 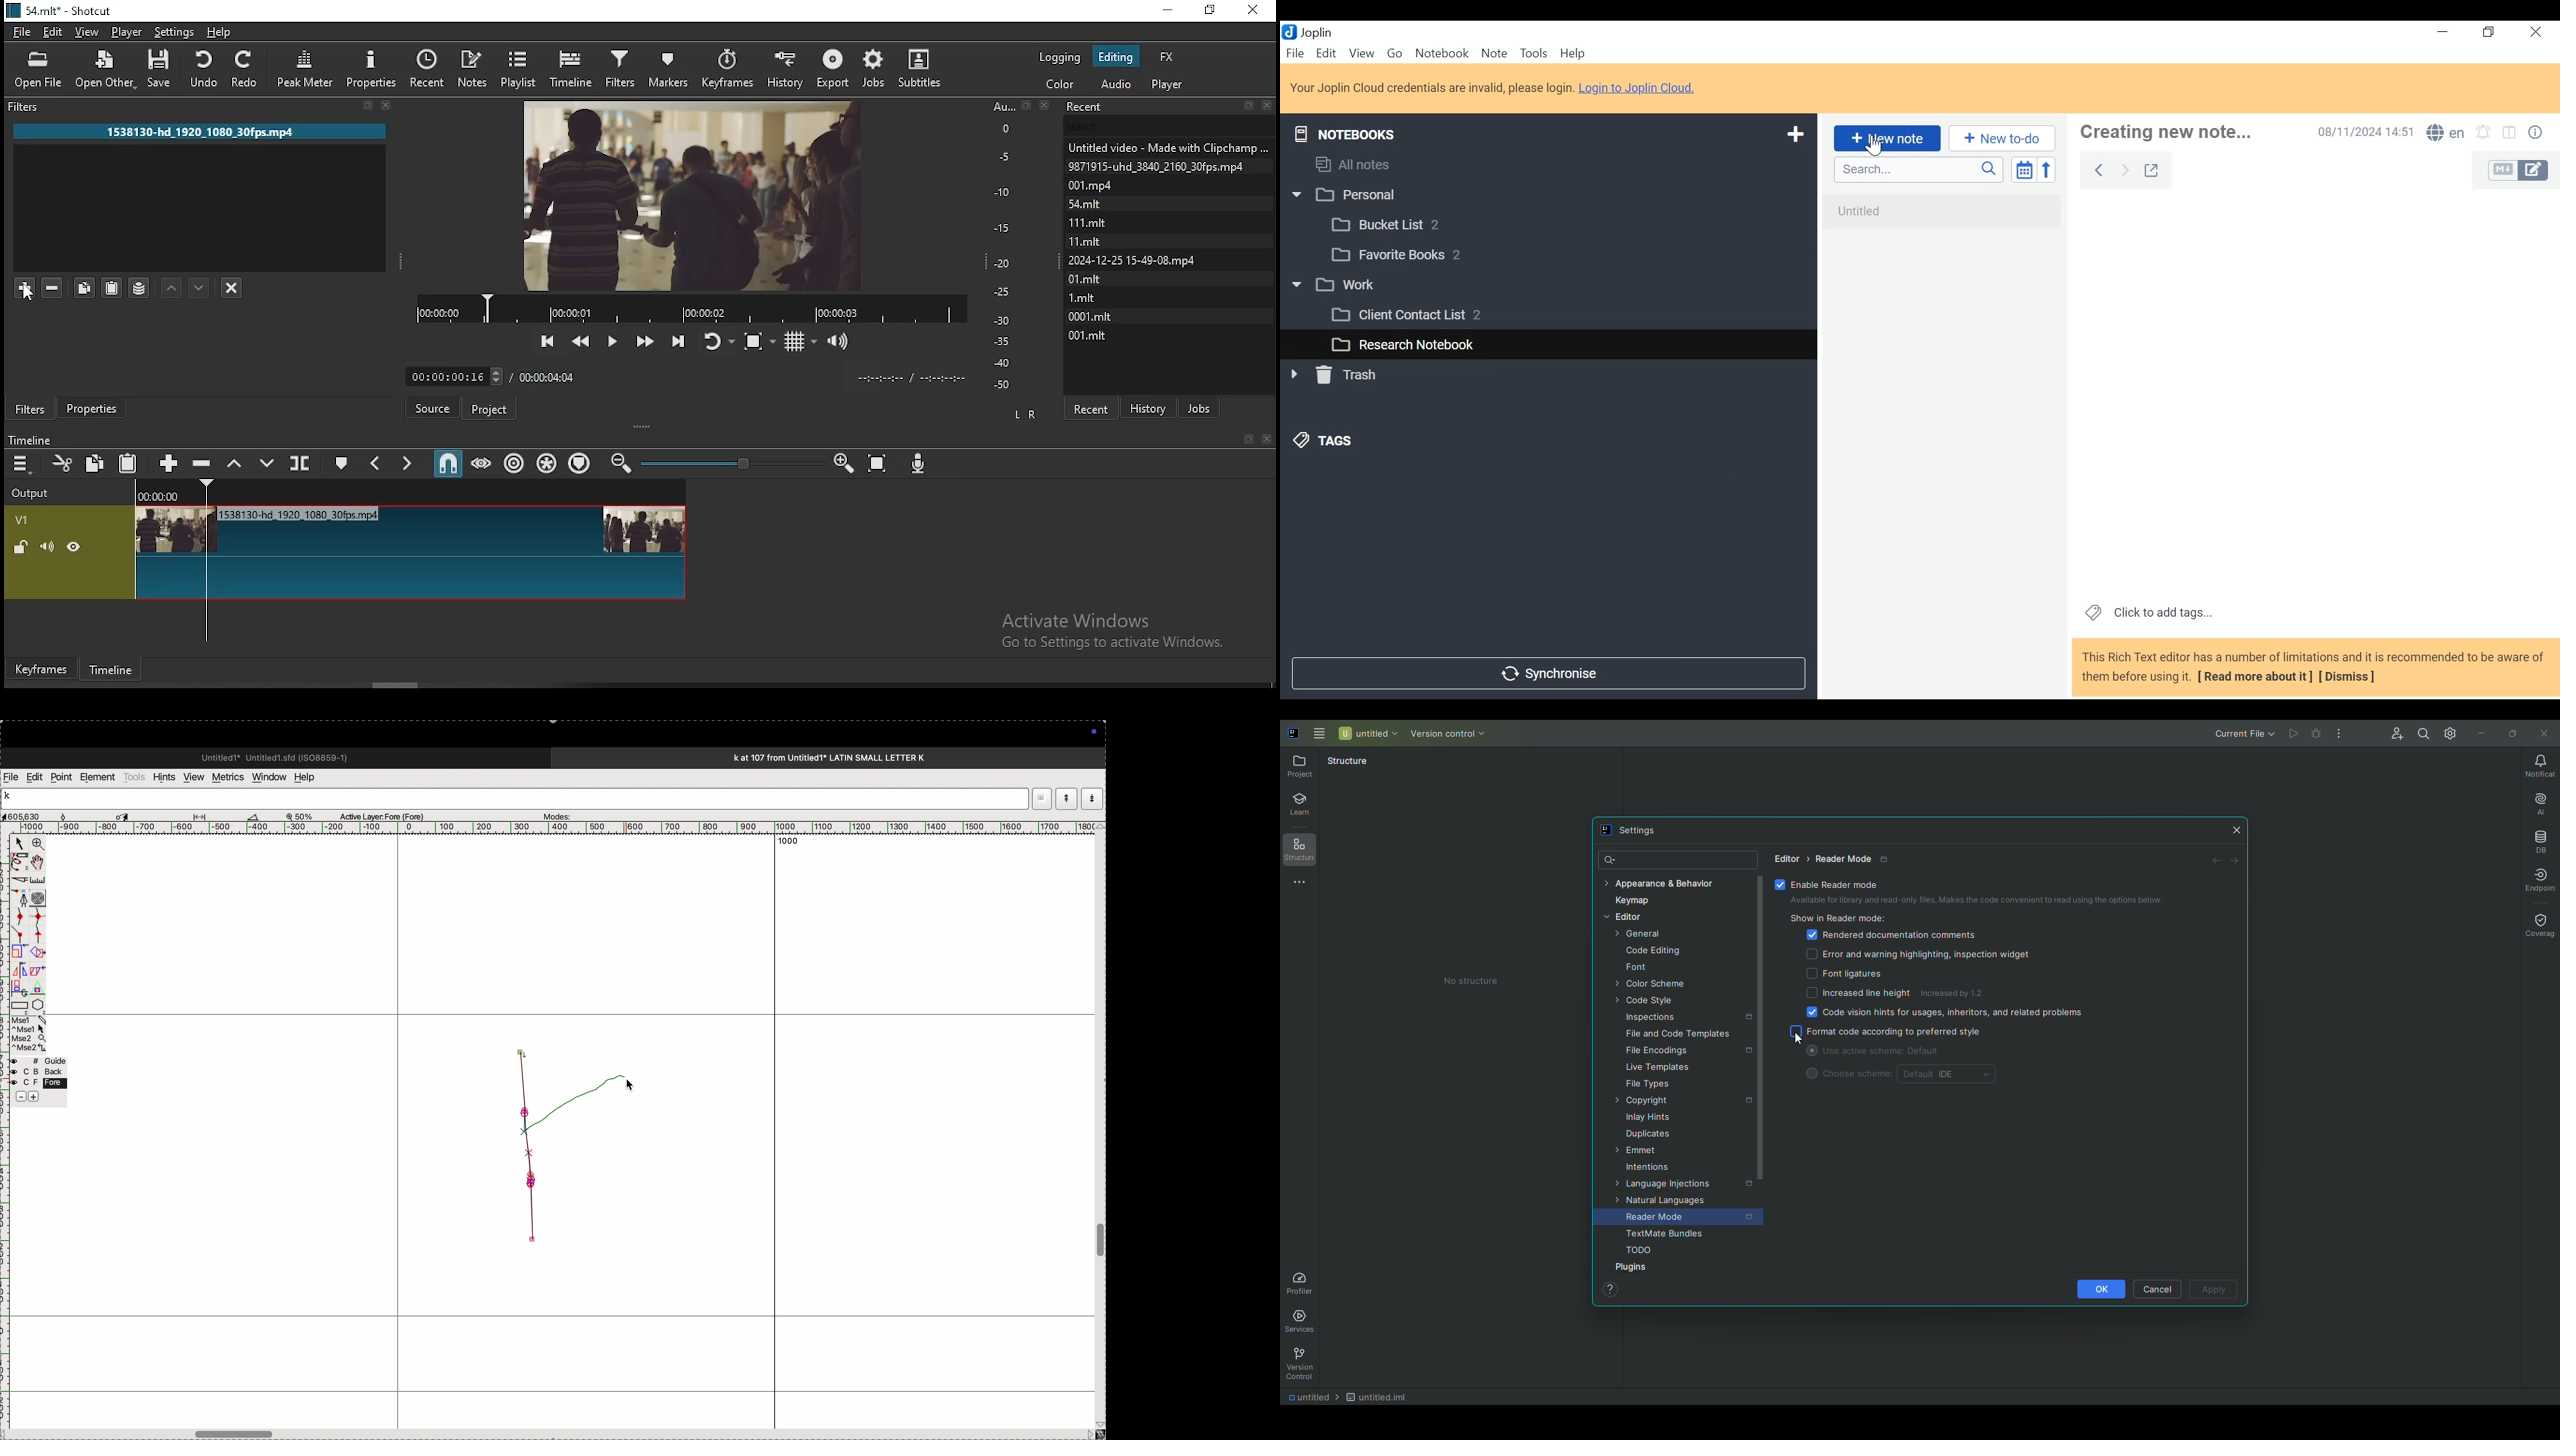 I want to click on Spell Checker, so click(x=2445, y=134).